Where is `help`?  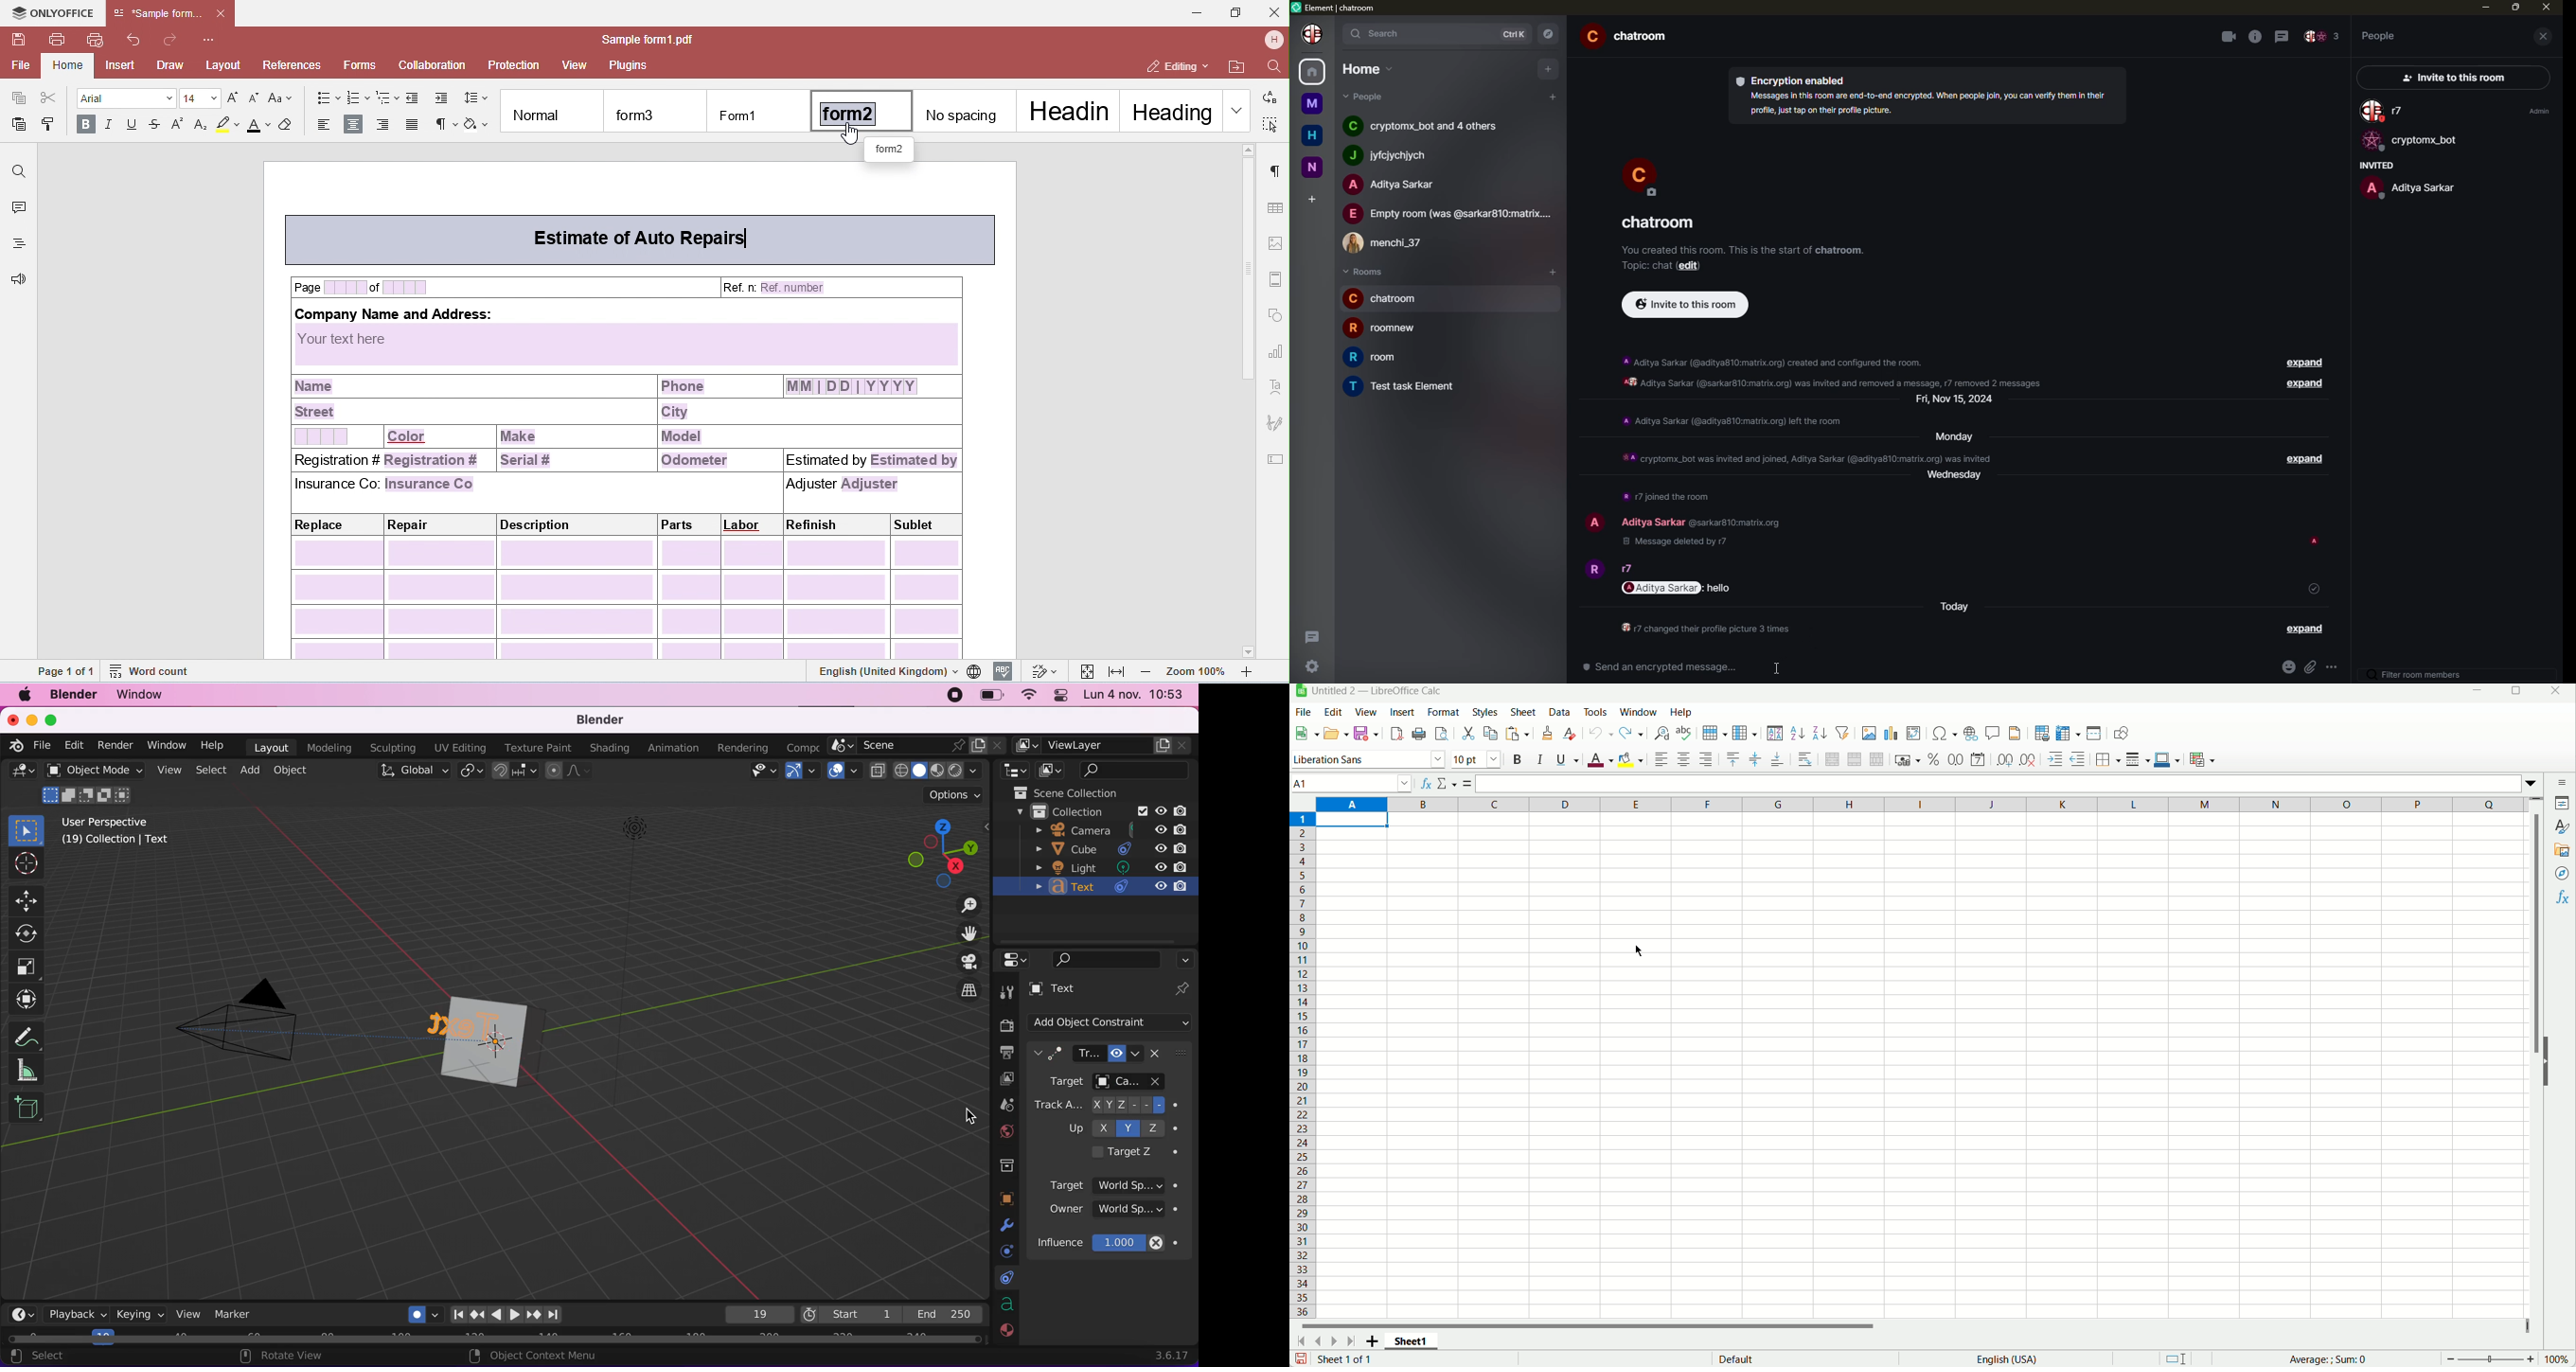
help is located at coordinates (217, 746).